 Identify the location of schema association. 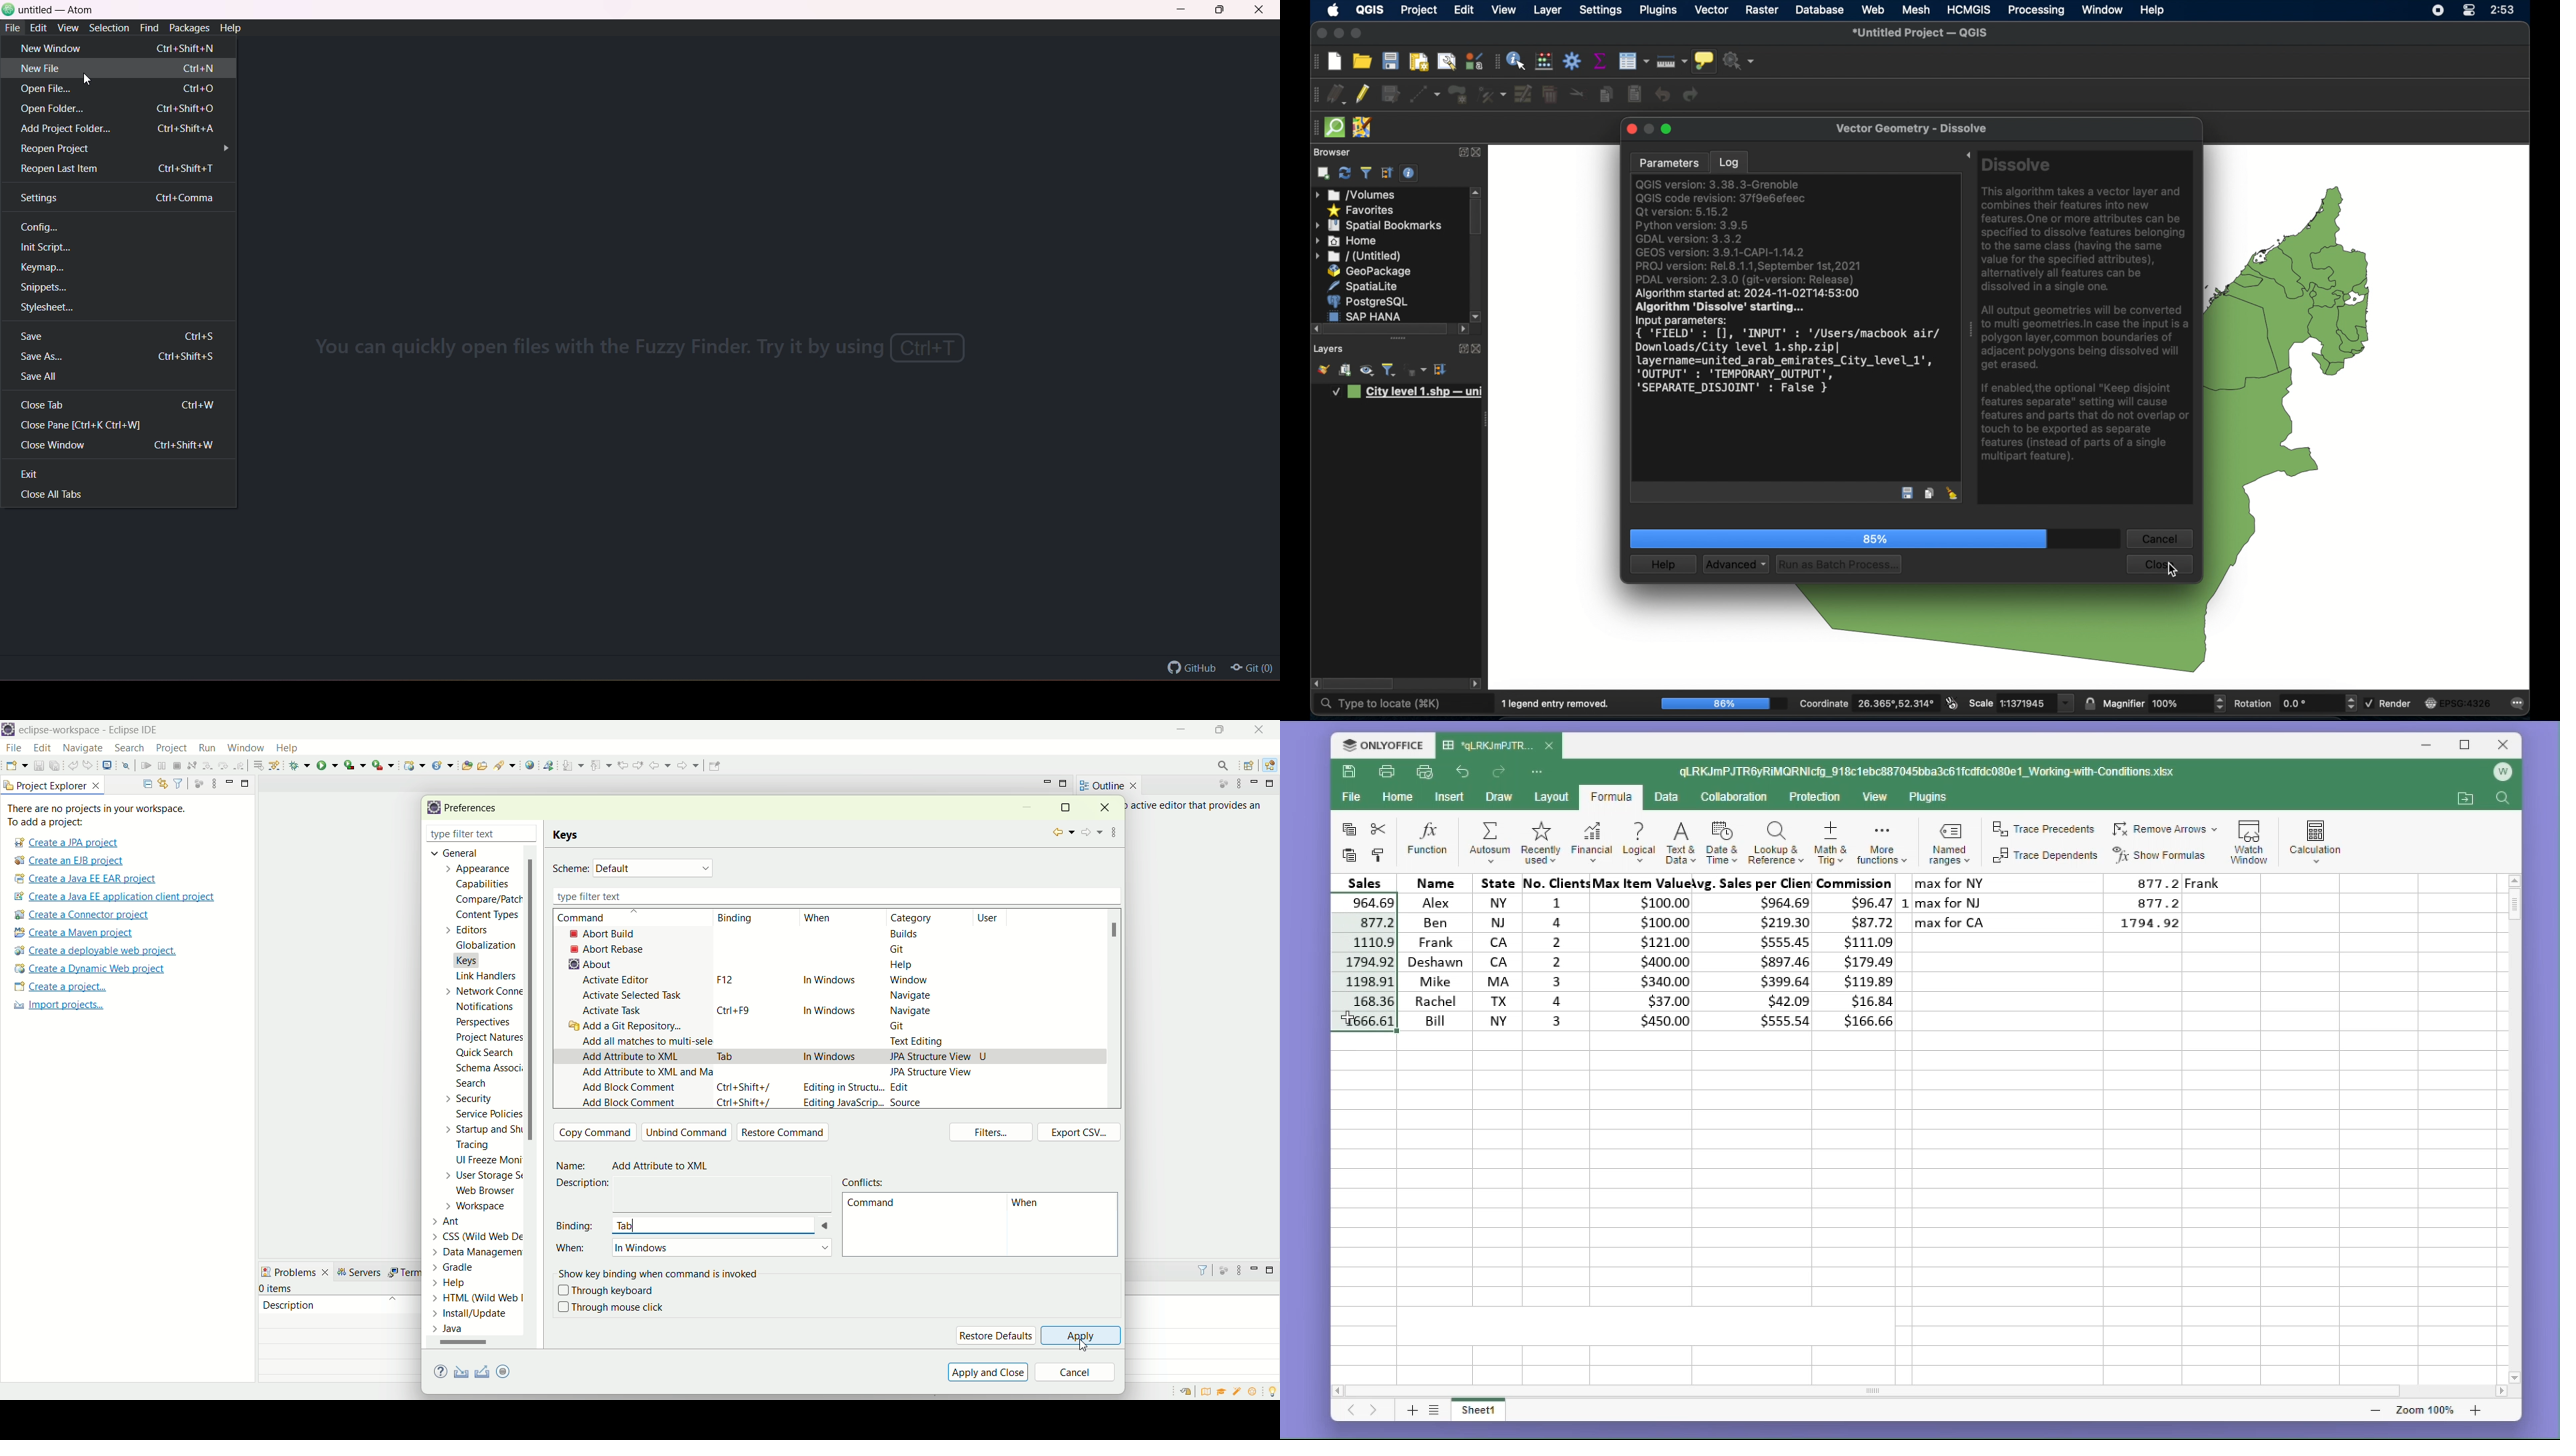
(491, 1069).